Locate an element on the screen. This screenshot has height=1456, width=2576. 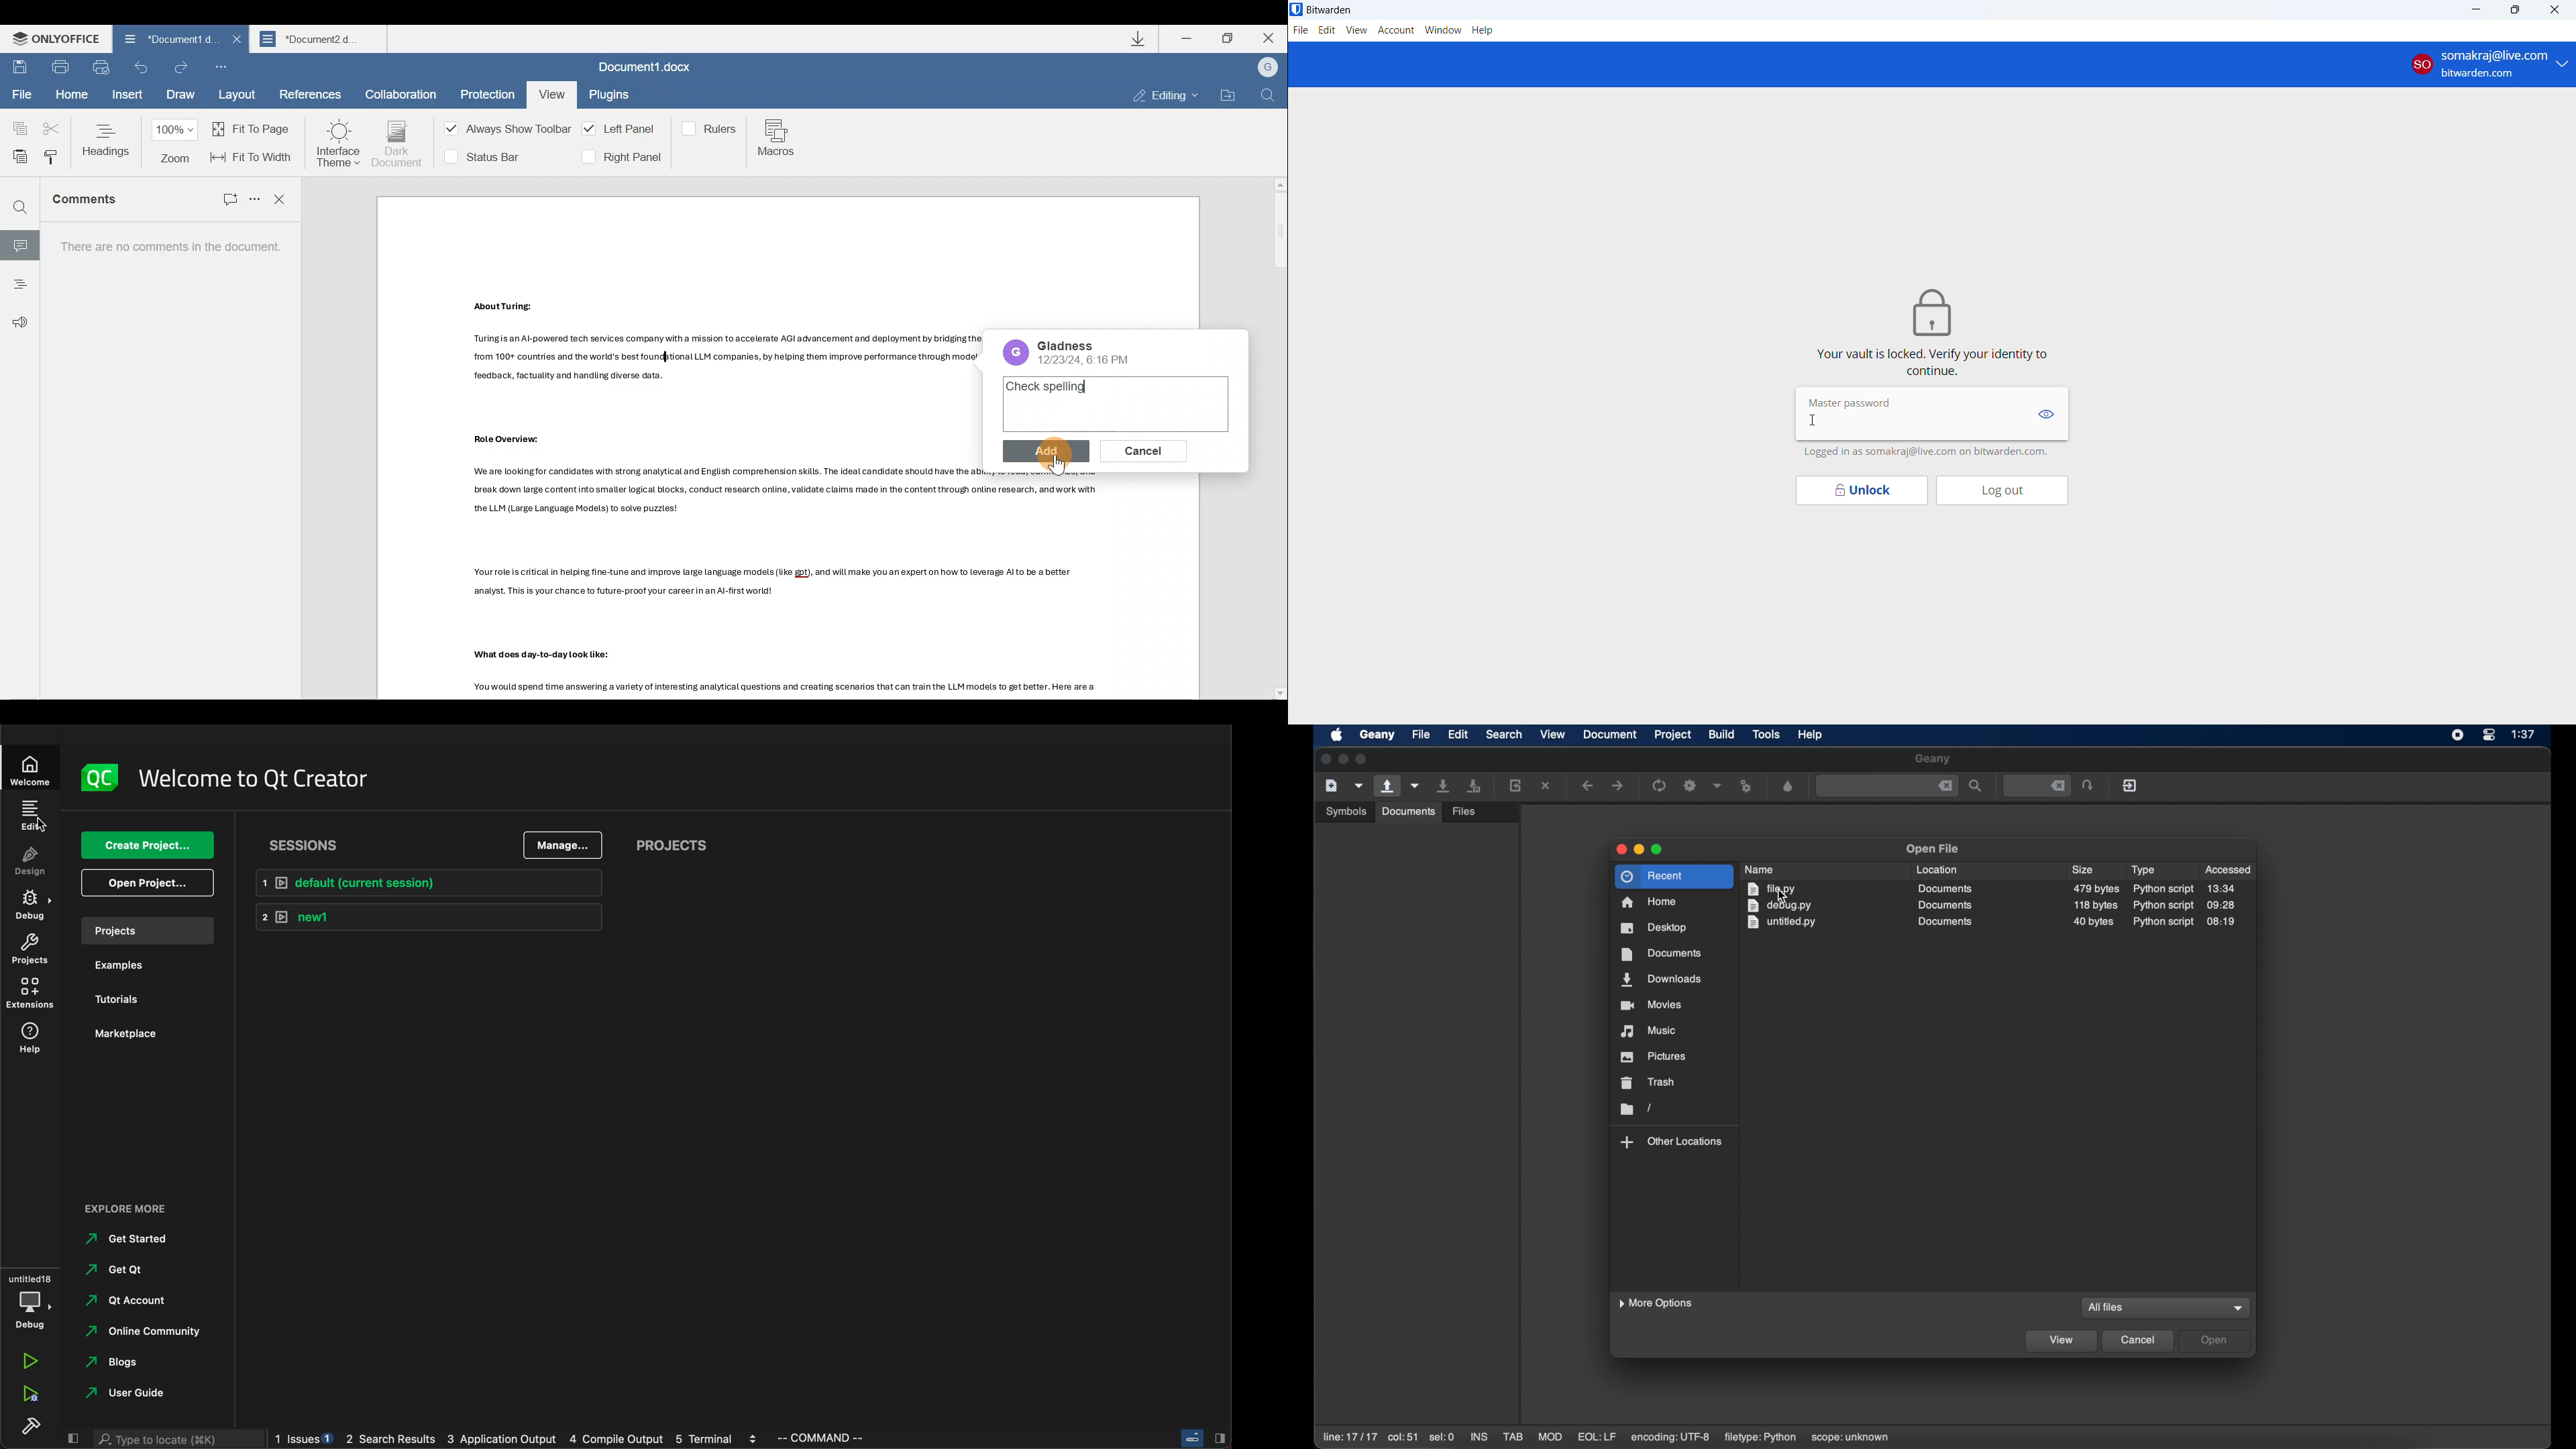
Save is located at coordinates (20, 68).